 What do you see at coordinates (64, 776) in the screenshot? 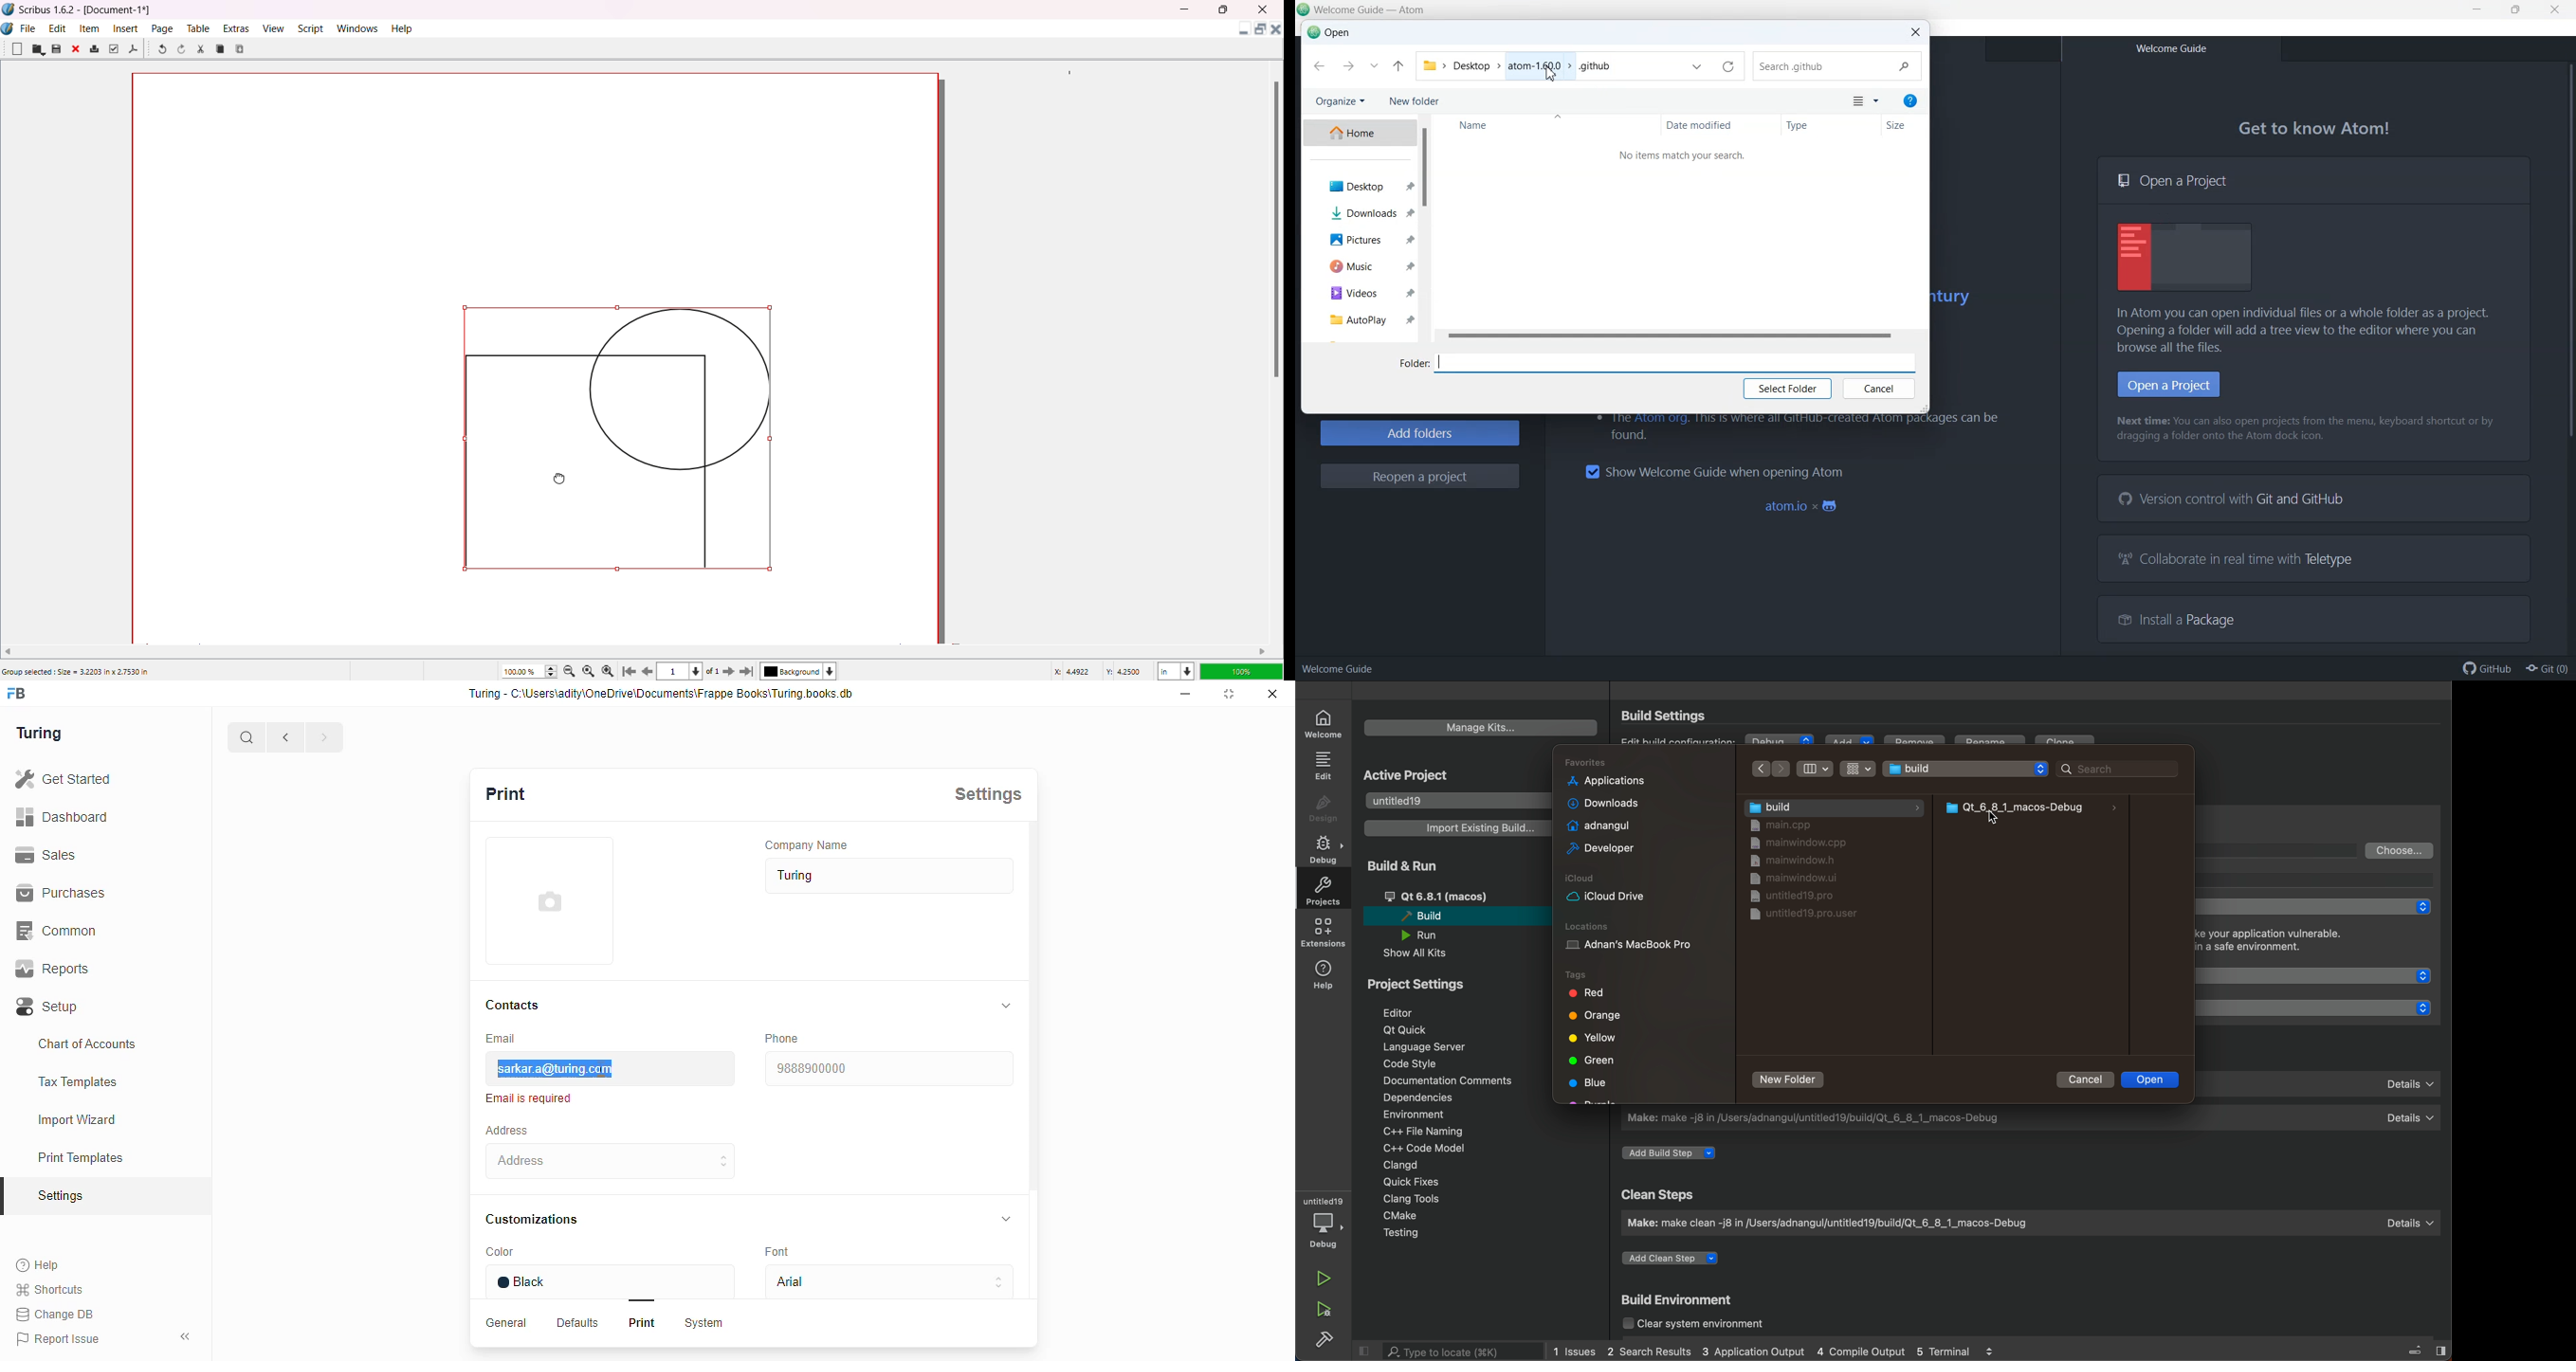
I see `Get Started` at bounding box center [64, 776].